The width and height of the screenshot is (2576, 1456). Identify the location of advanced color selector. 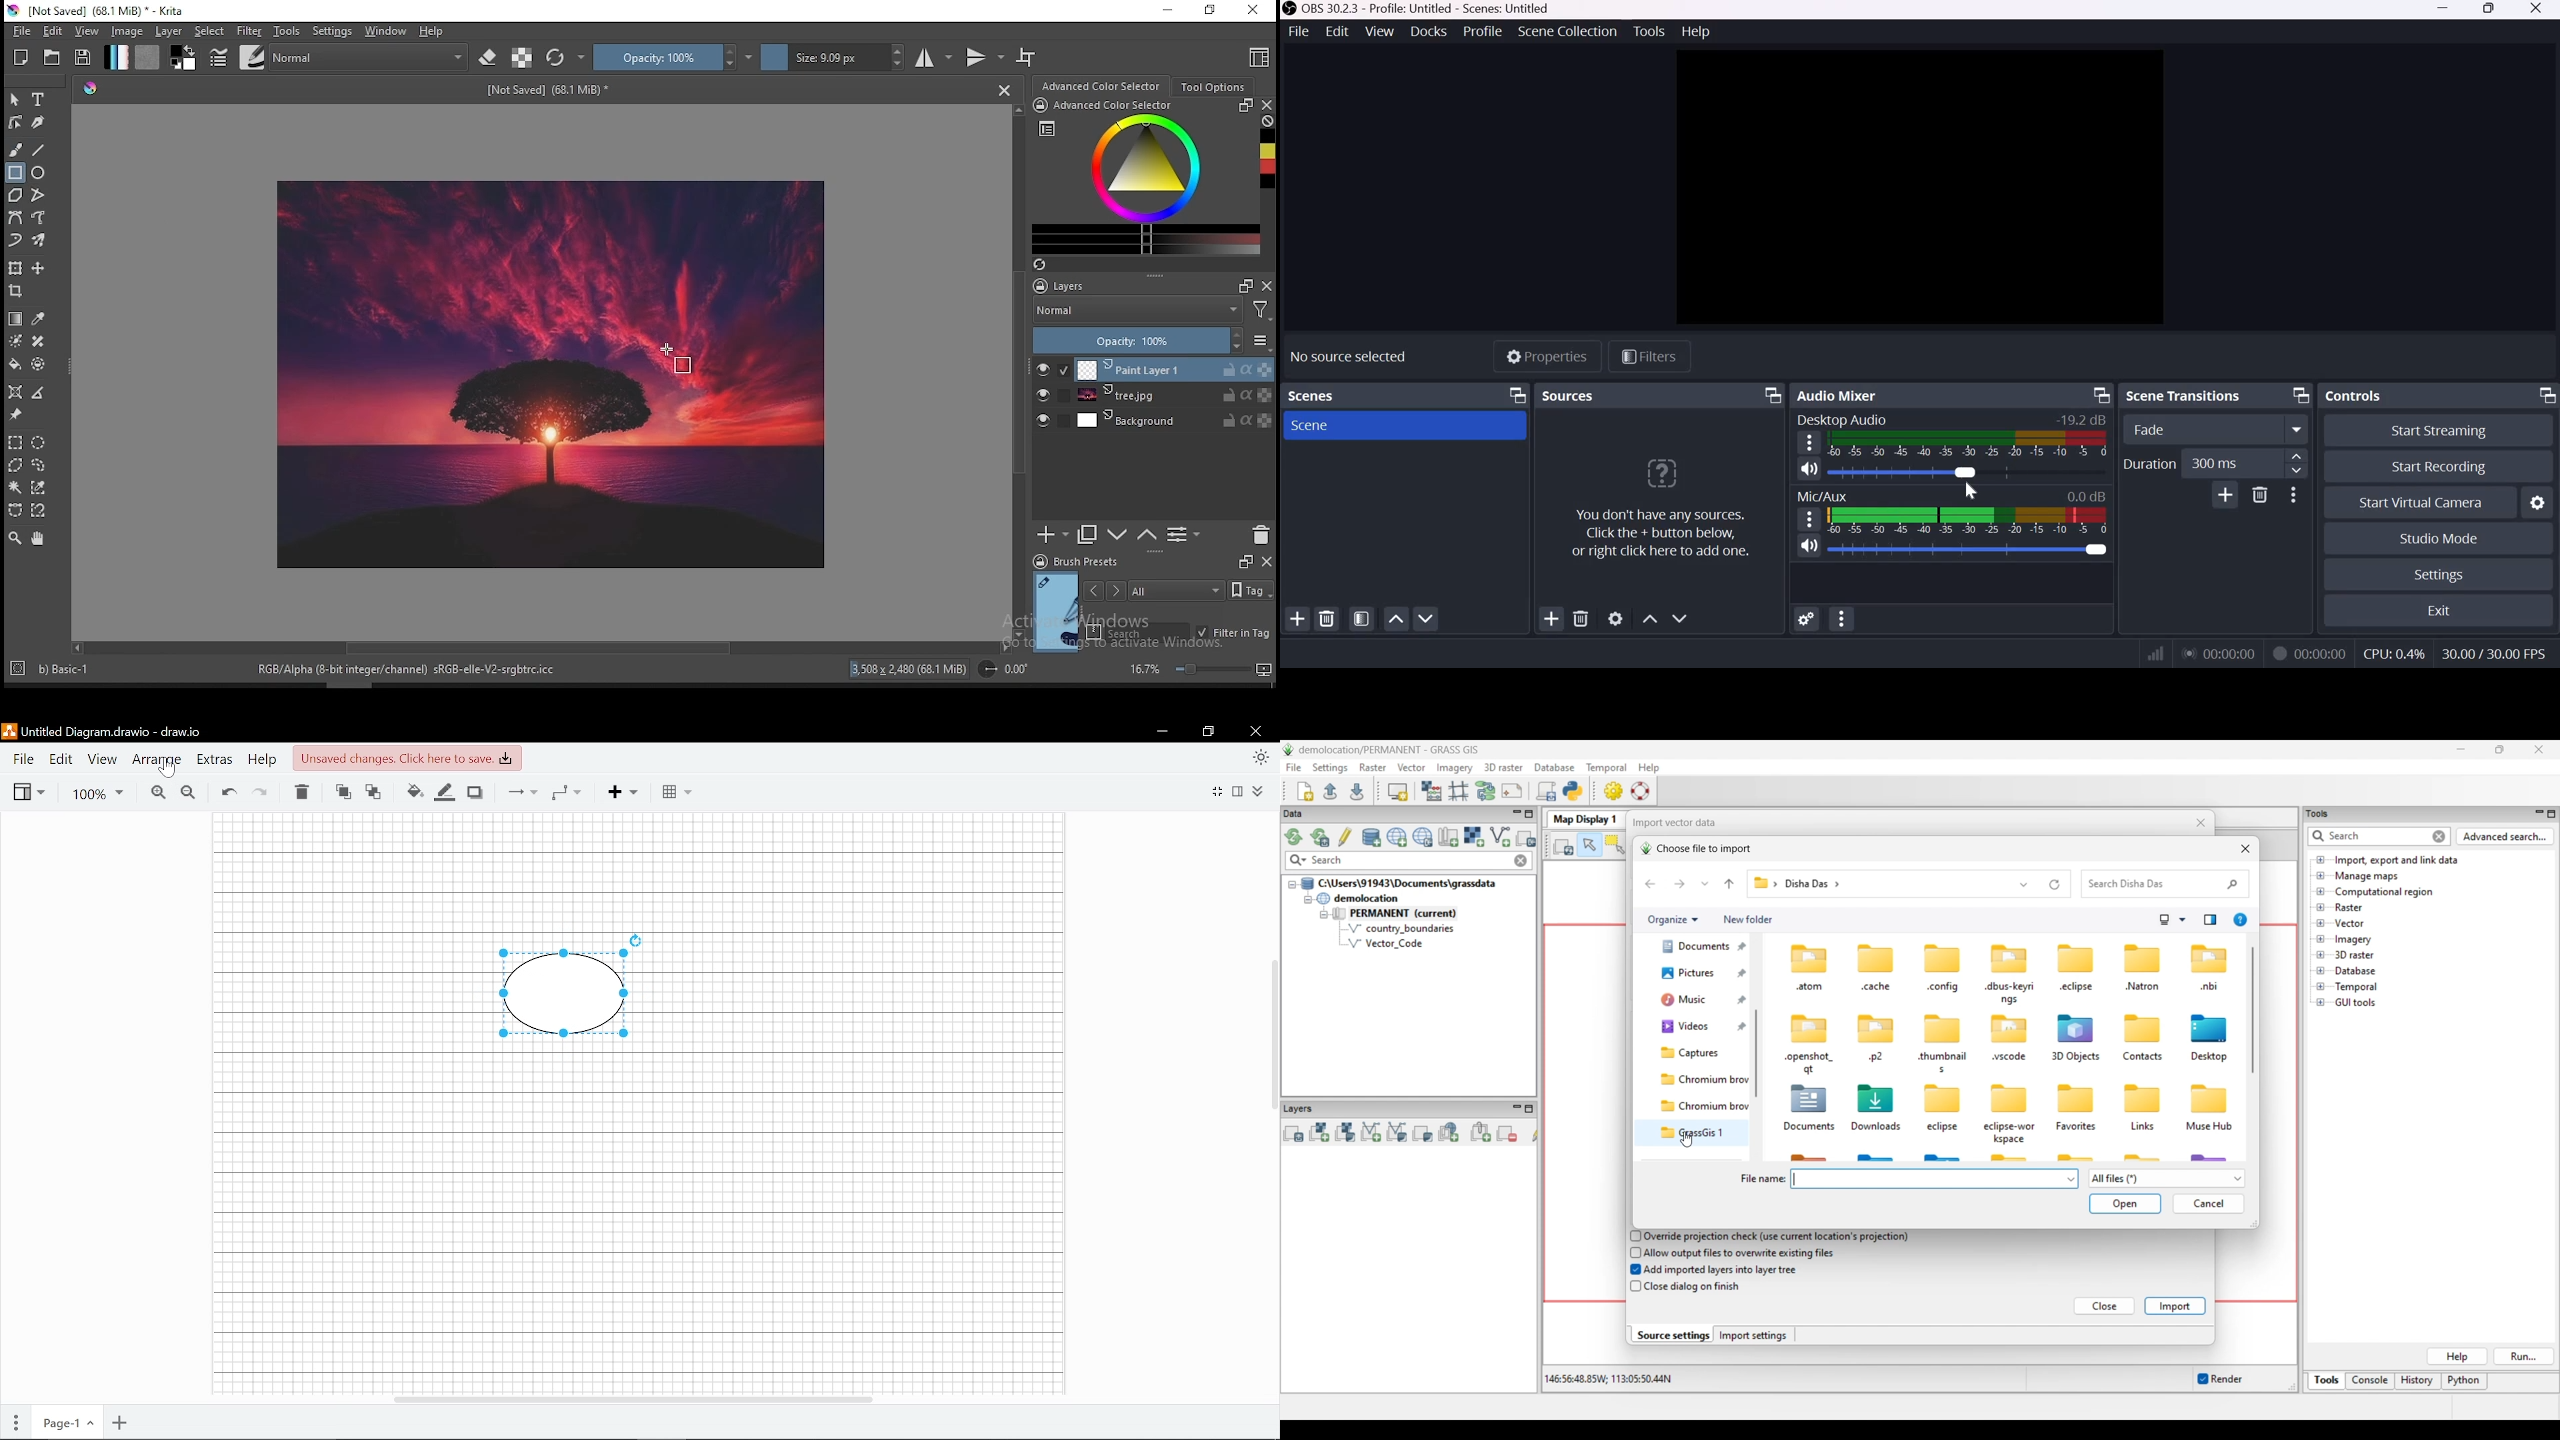
(1146, 177).